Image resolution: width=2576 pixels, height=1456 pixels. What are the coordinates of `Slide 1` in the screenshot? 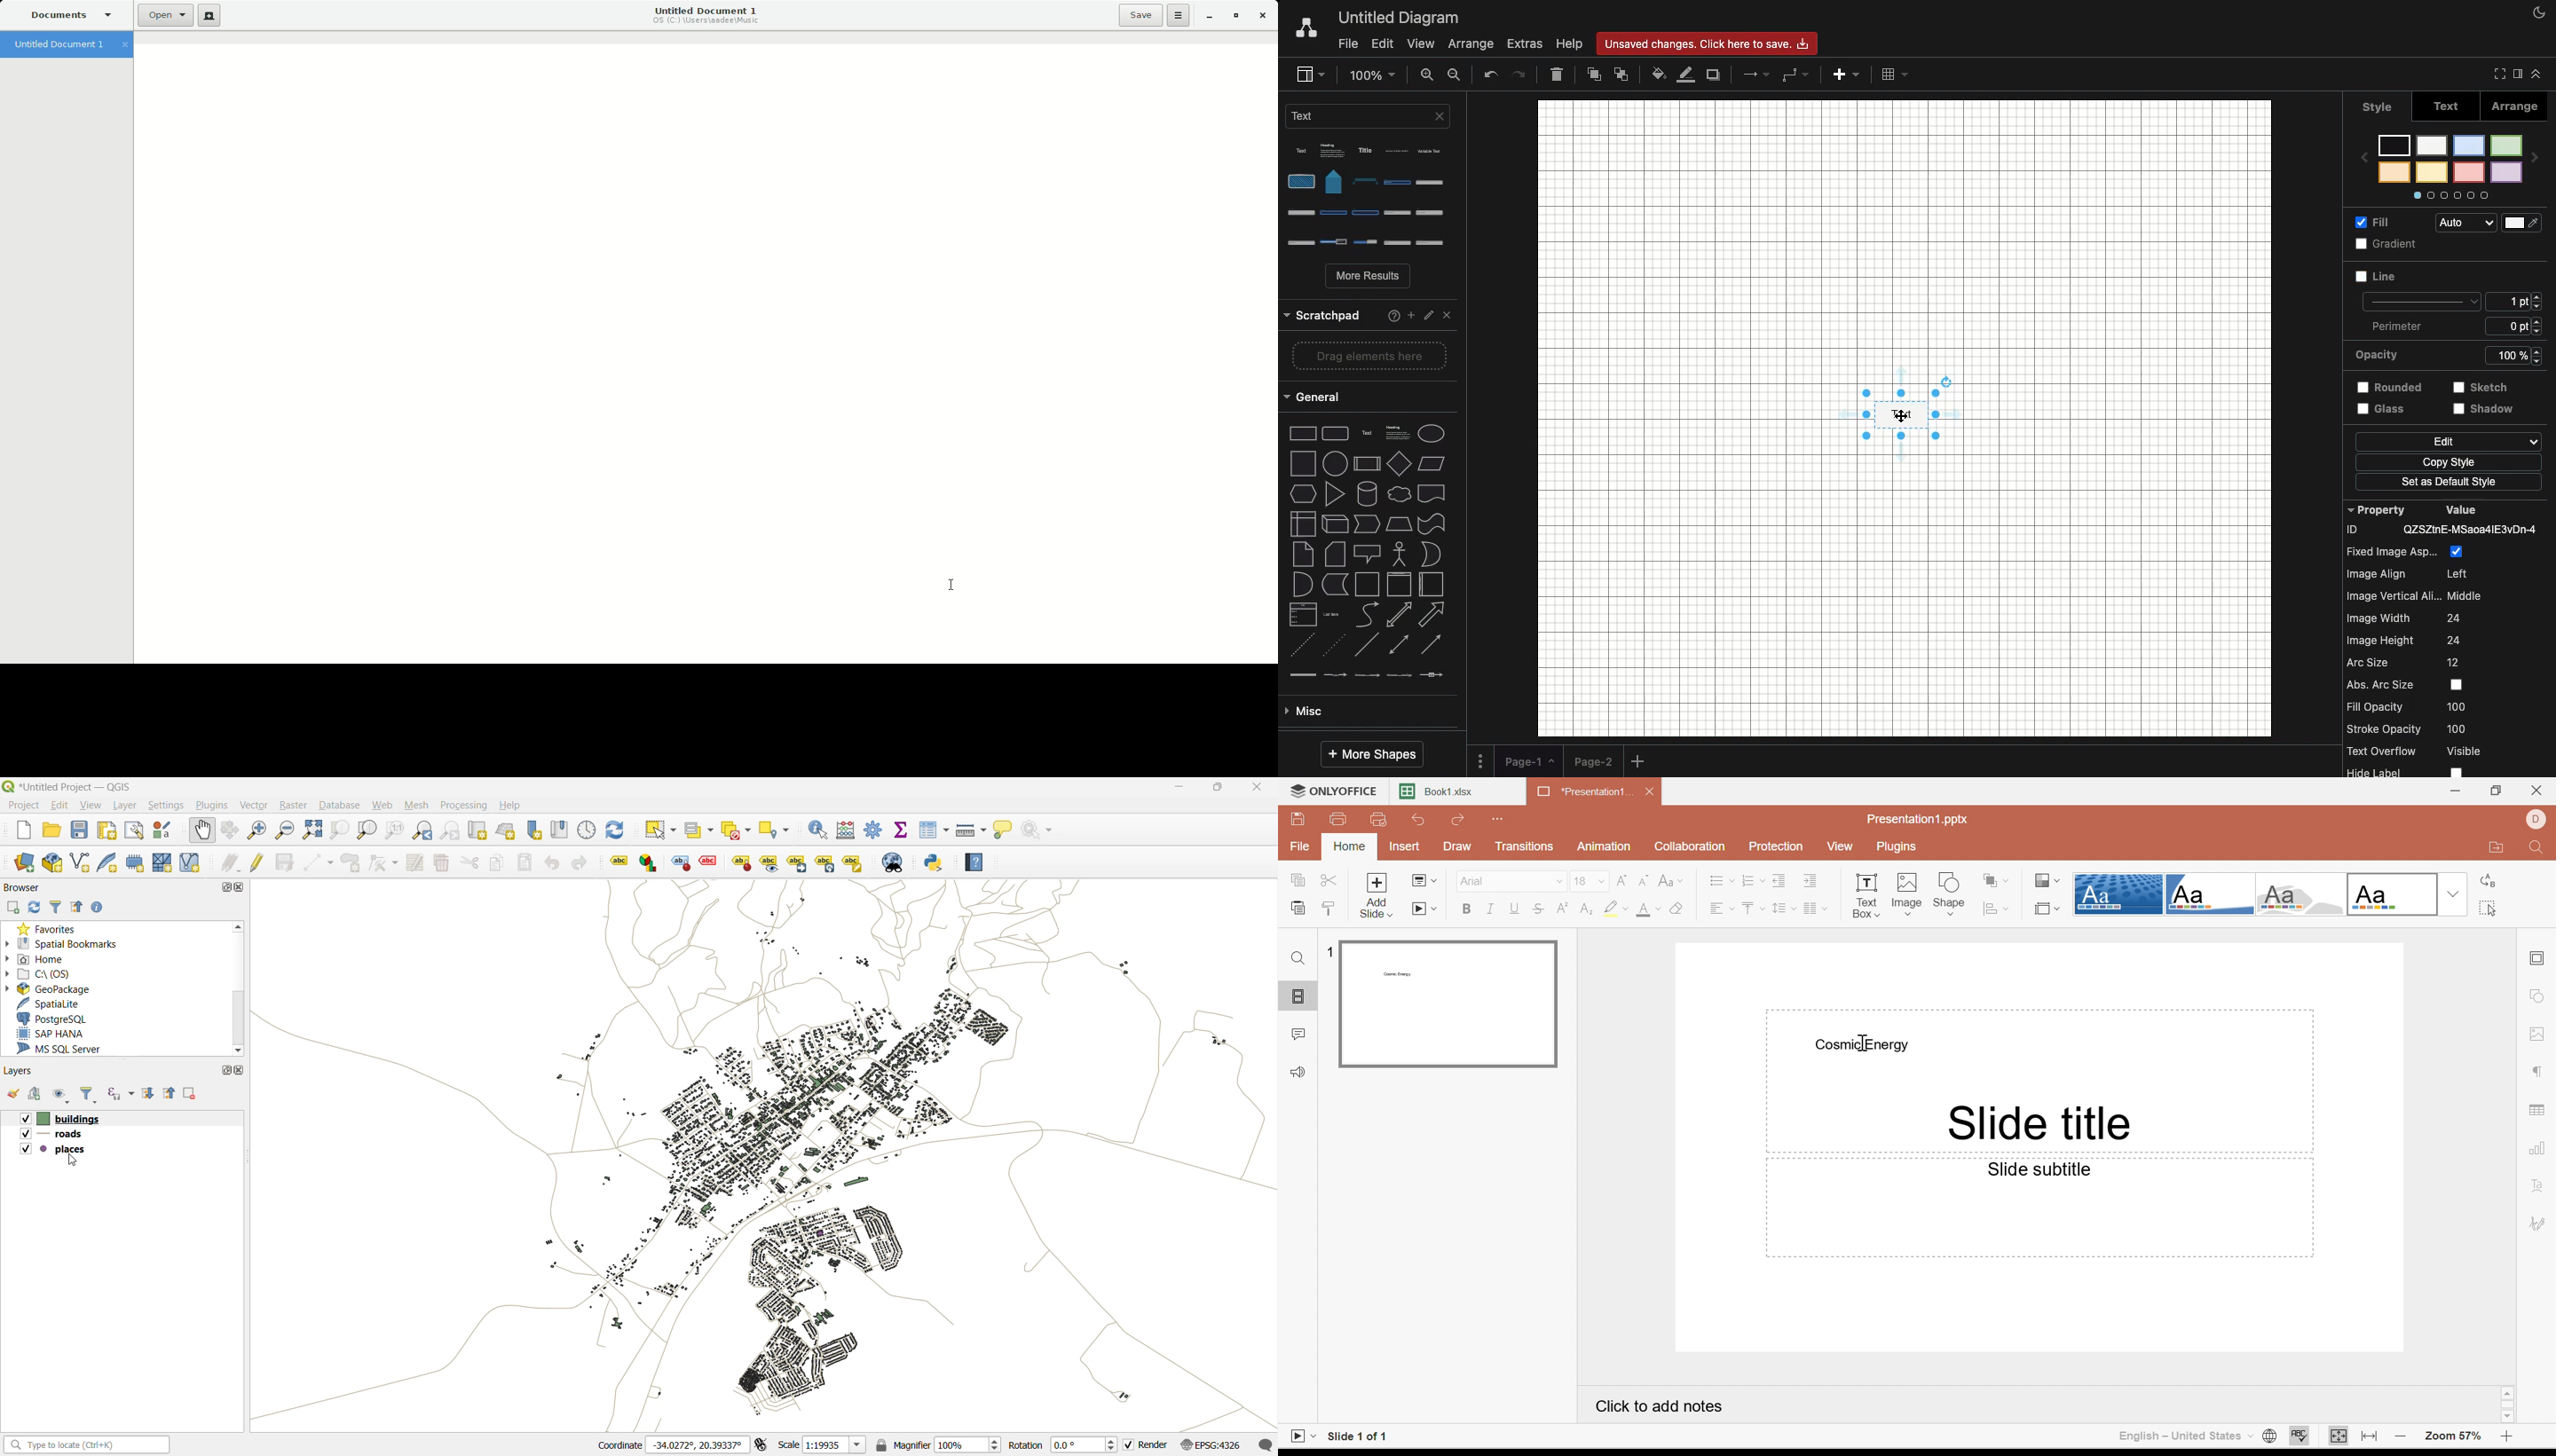 It's located at (1447, 1005).